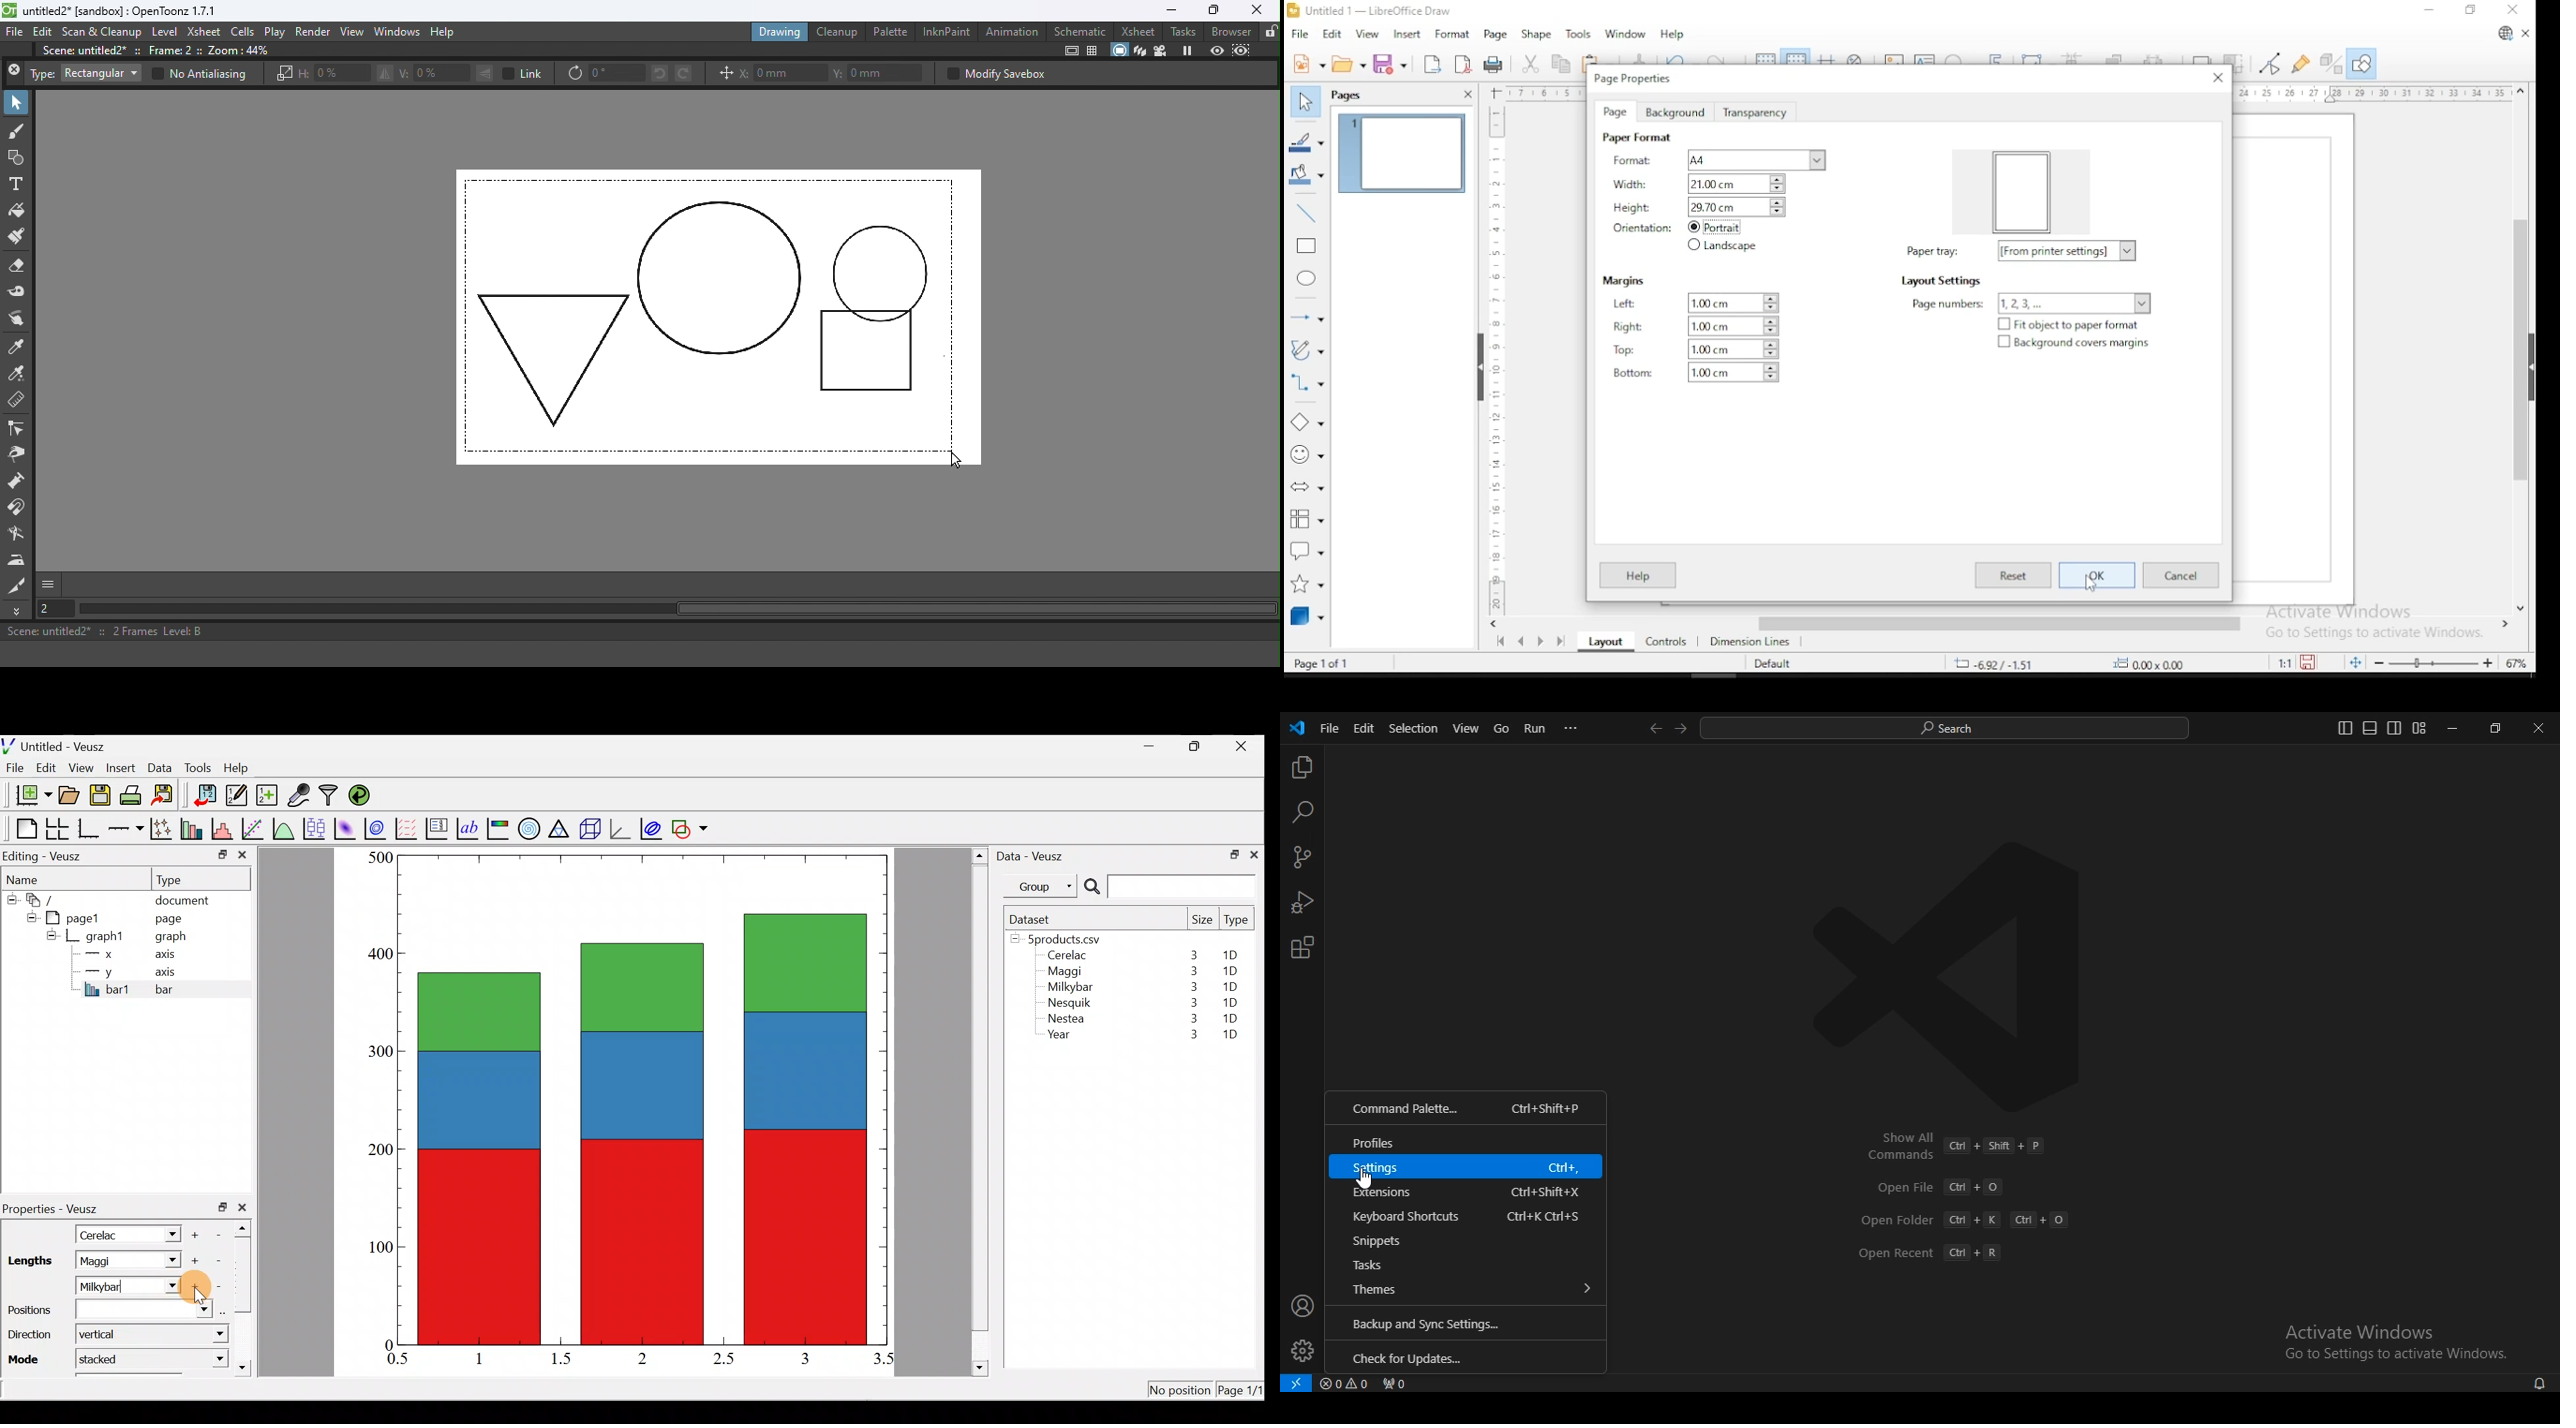 Image resolution: width=2576 pixels, height=1428 pixels. What do you see at coordinates (376, 1049) in the screenshot?
I see `300` at bounding box center [376, 1049].